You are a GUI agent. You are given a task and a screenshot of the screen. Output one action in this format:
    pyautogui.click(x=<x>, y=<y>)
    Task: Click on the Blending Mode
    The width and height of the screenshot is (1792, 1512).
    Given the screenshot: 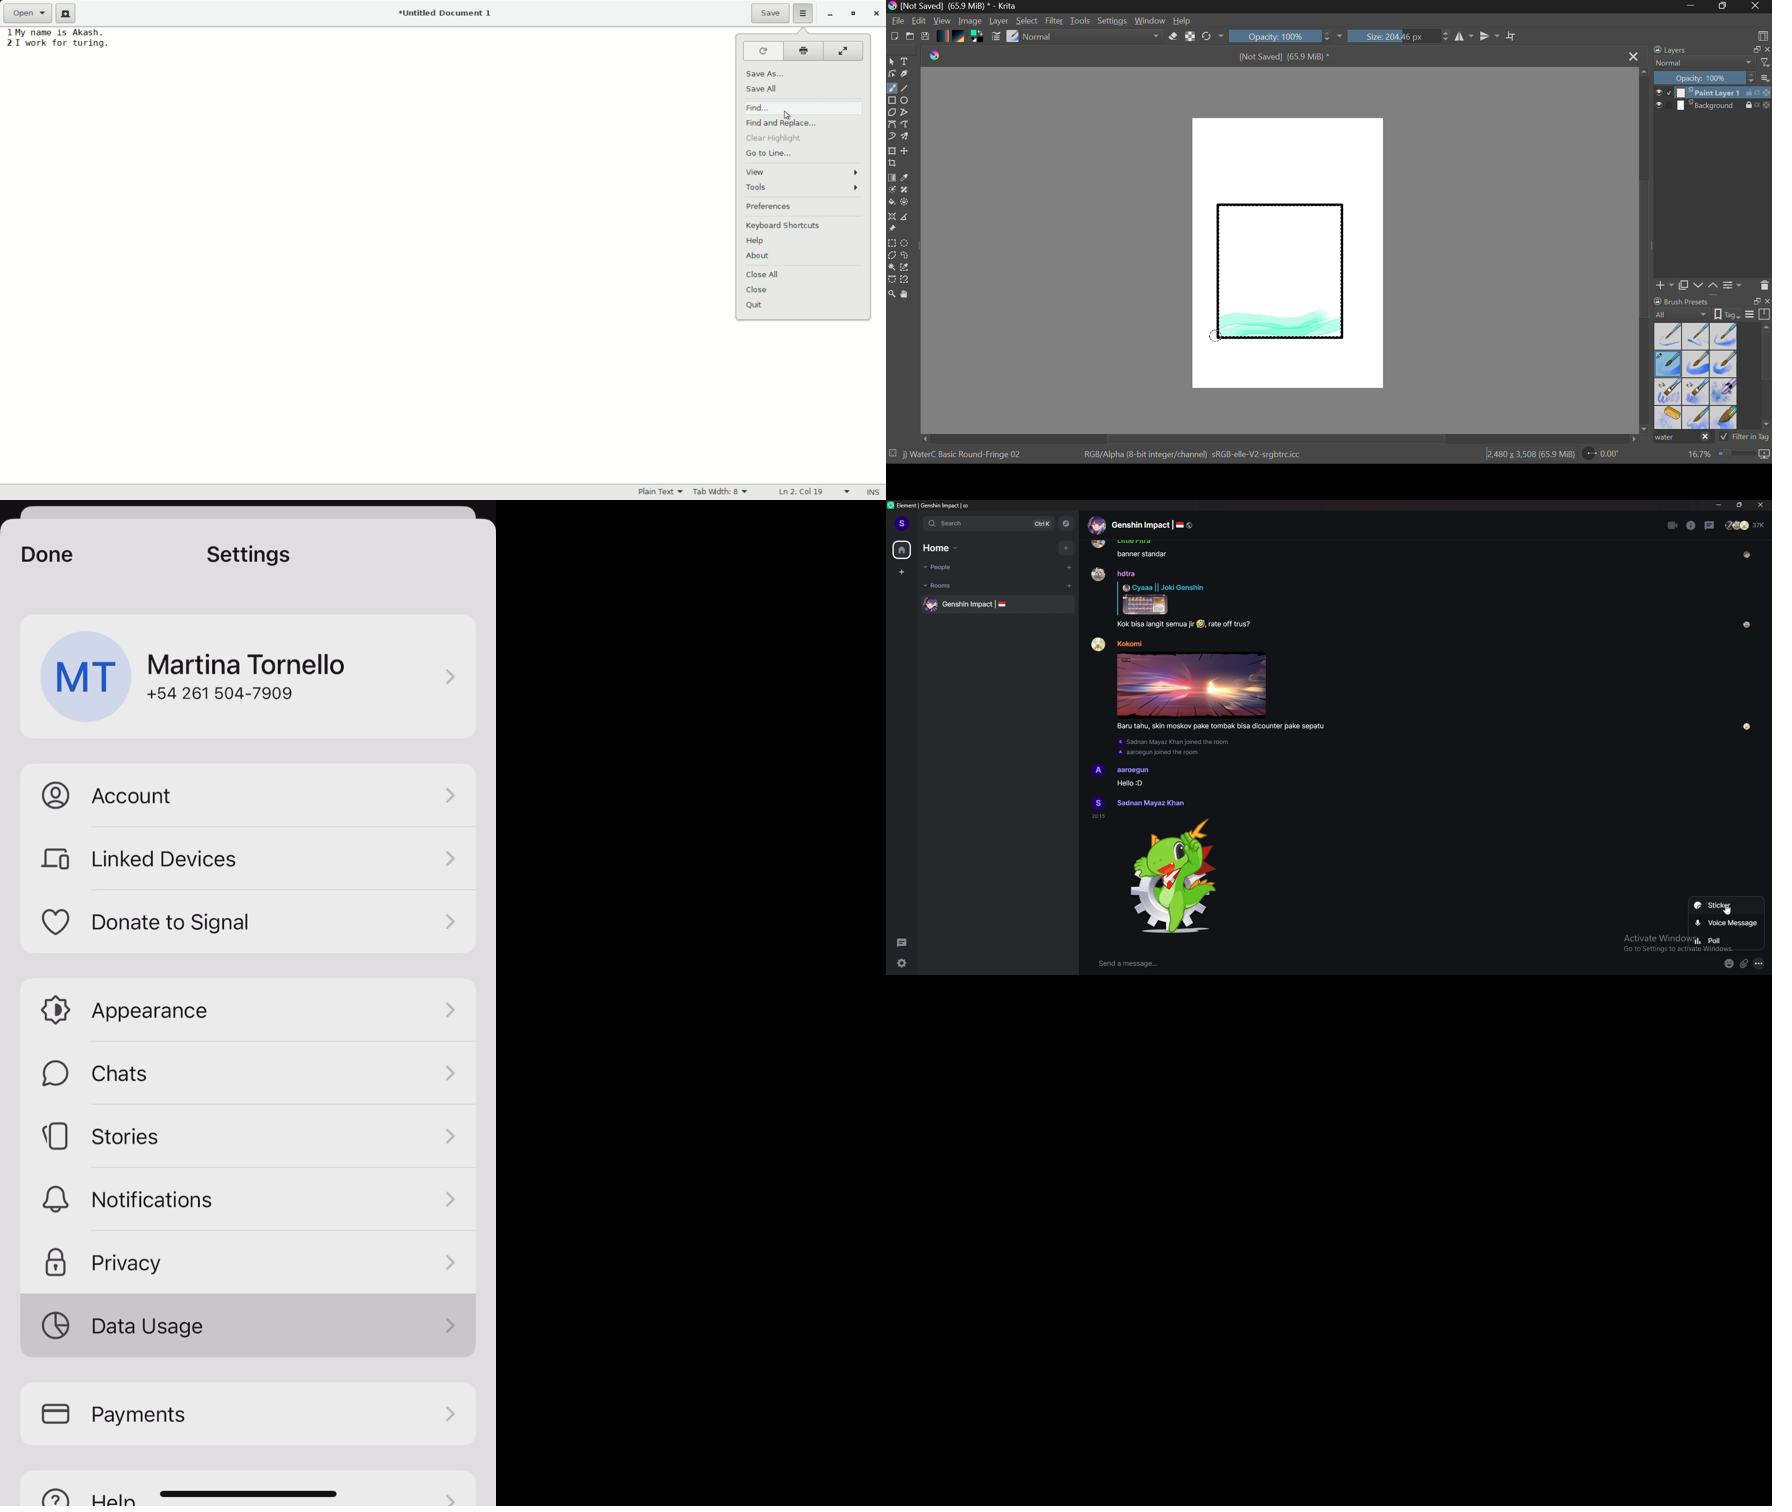 What is the action you would take?
    pyautogui.click(x=1712, y=63)
    